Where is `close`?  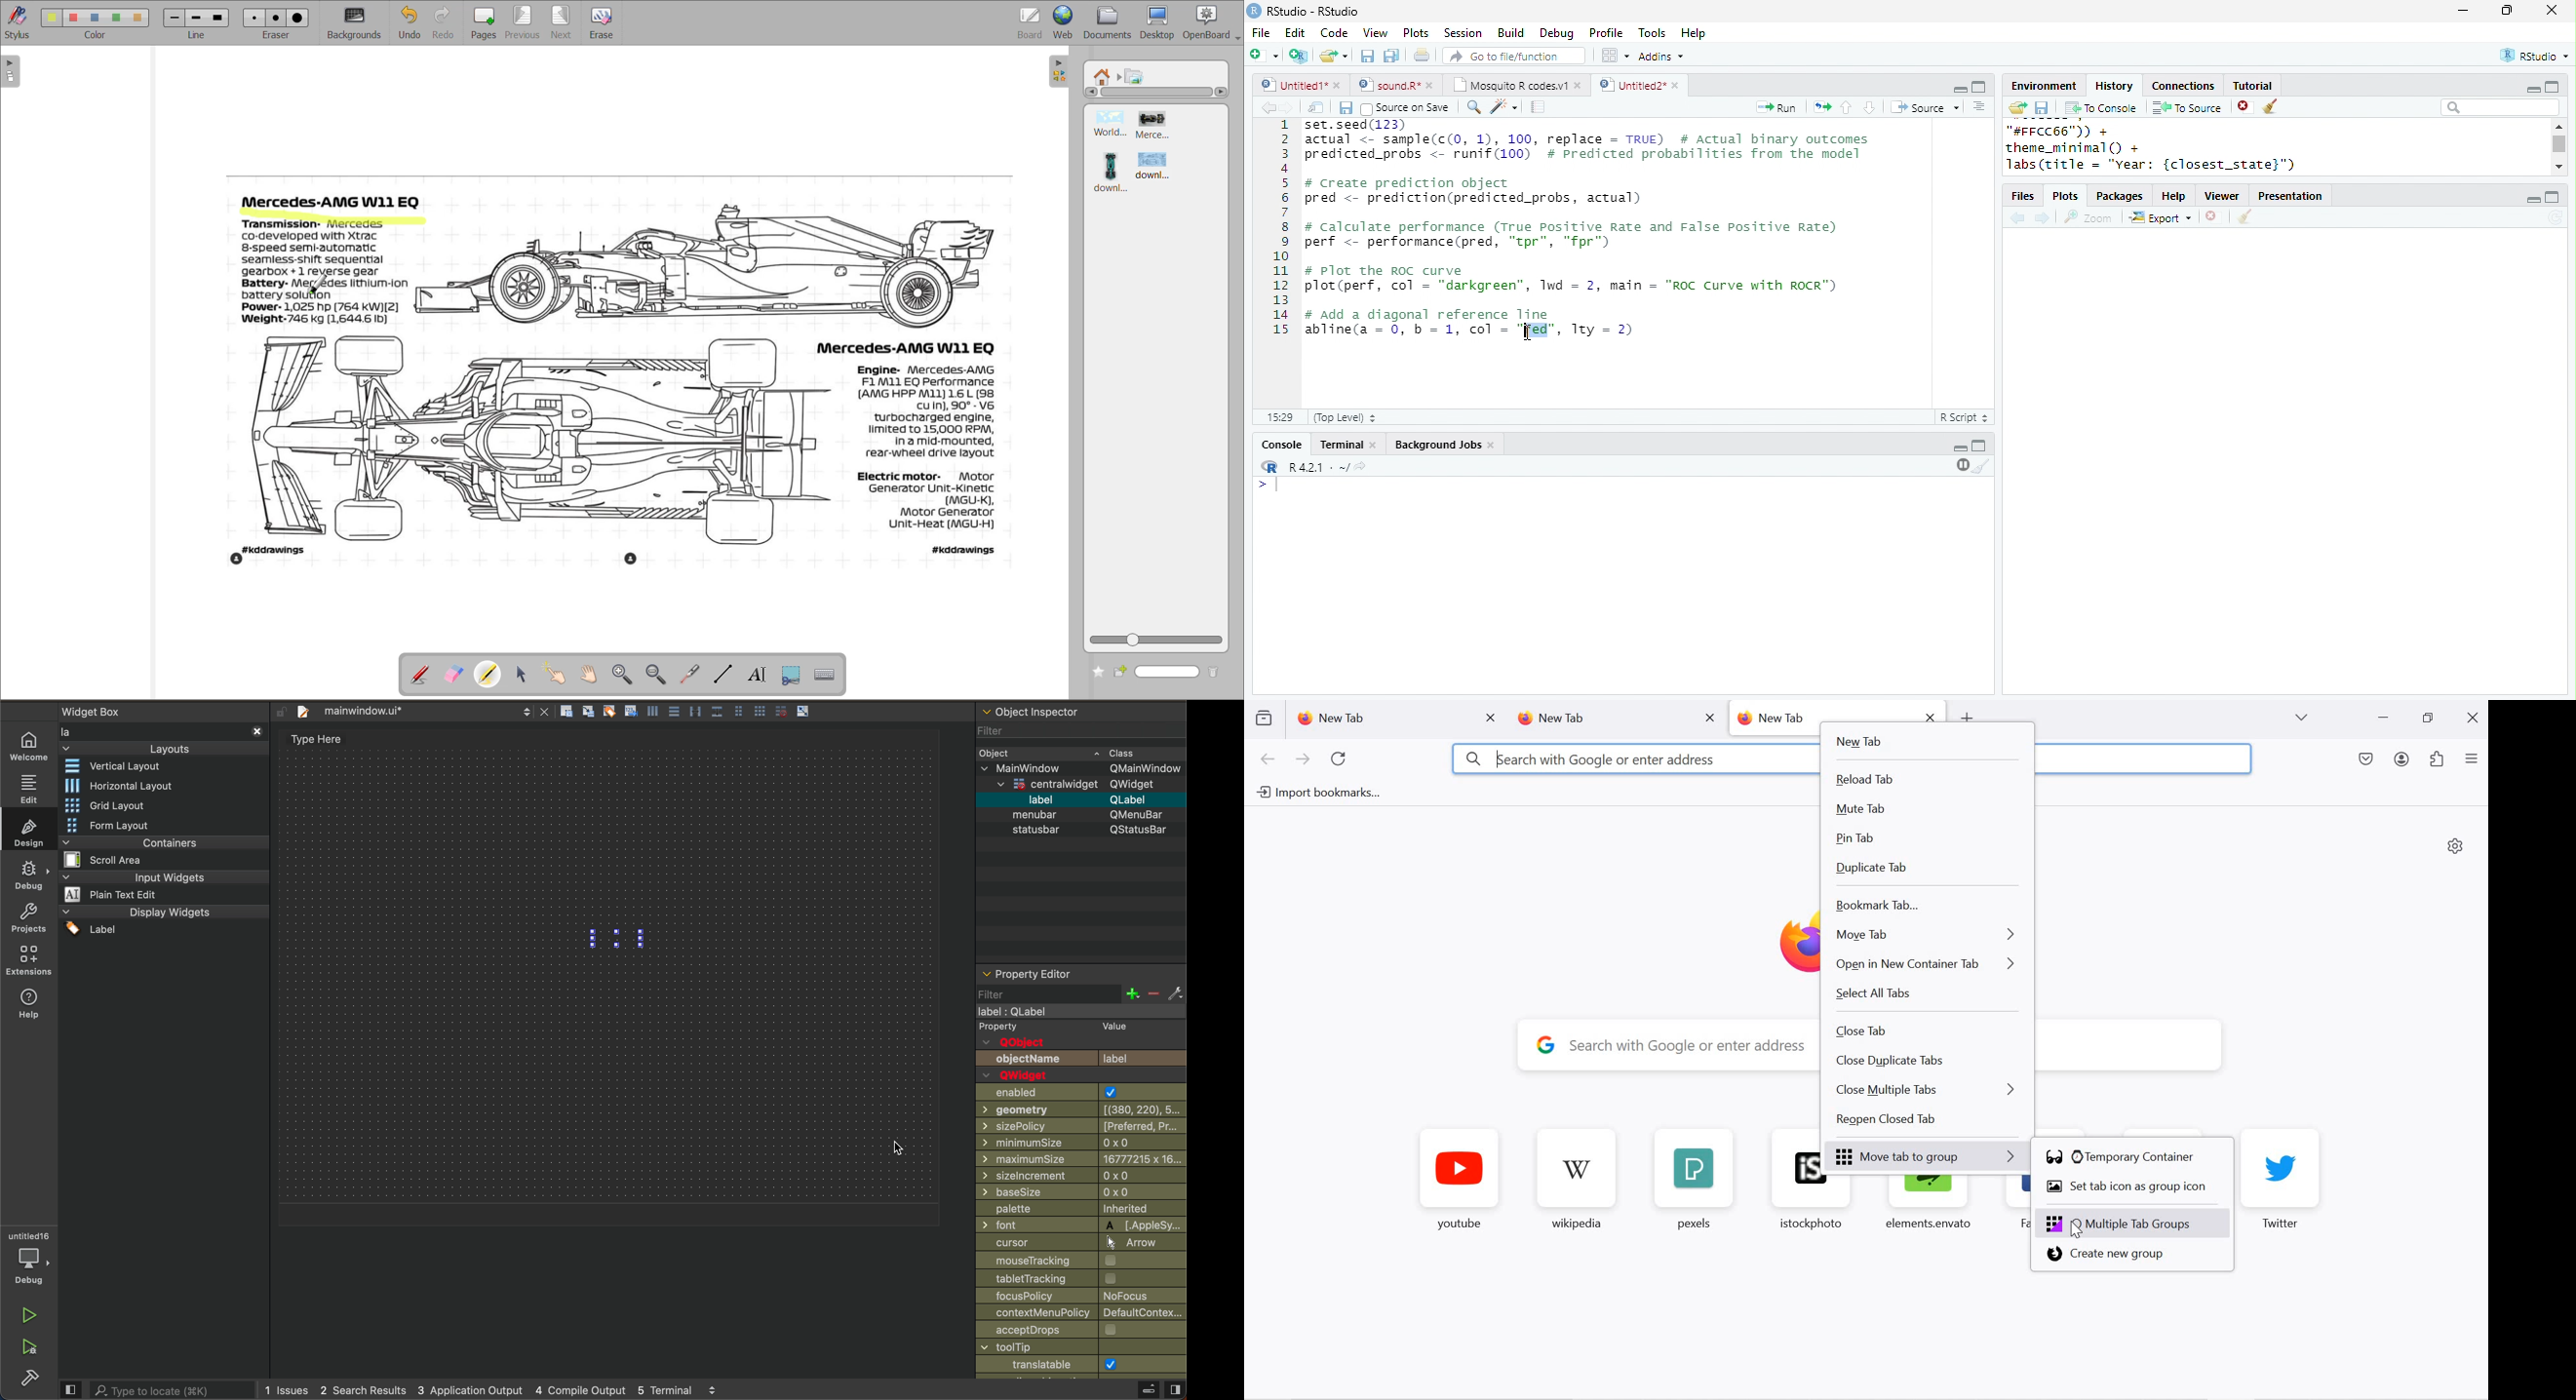
close is located at coordinates (1494, 446).